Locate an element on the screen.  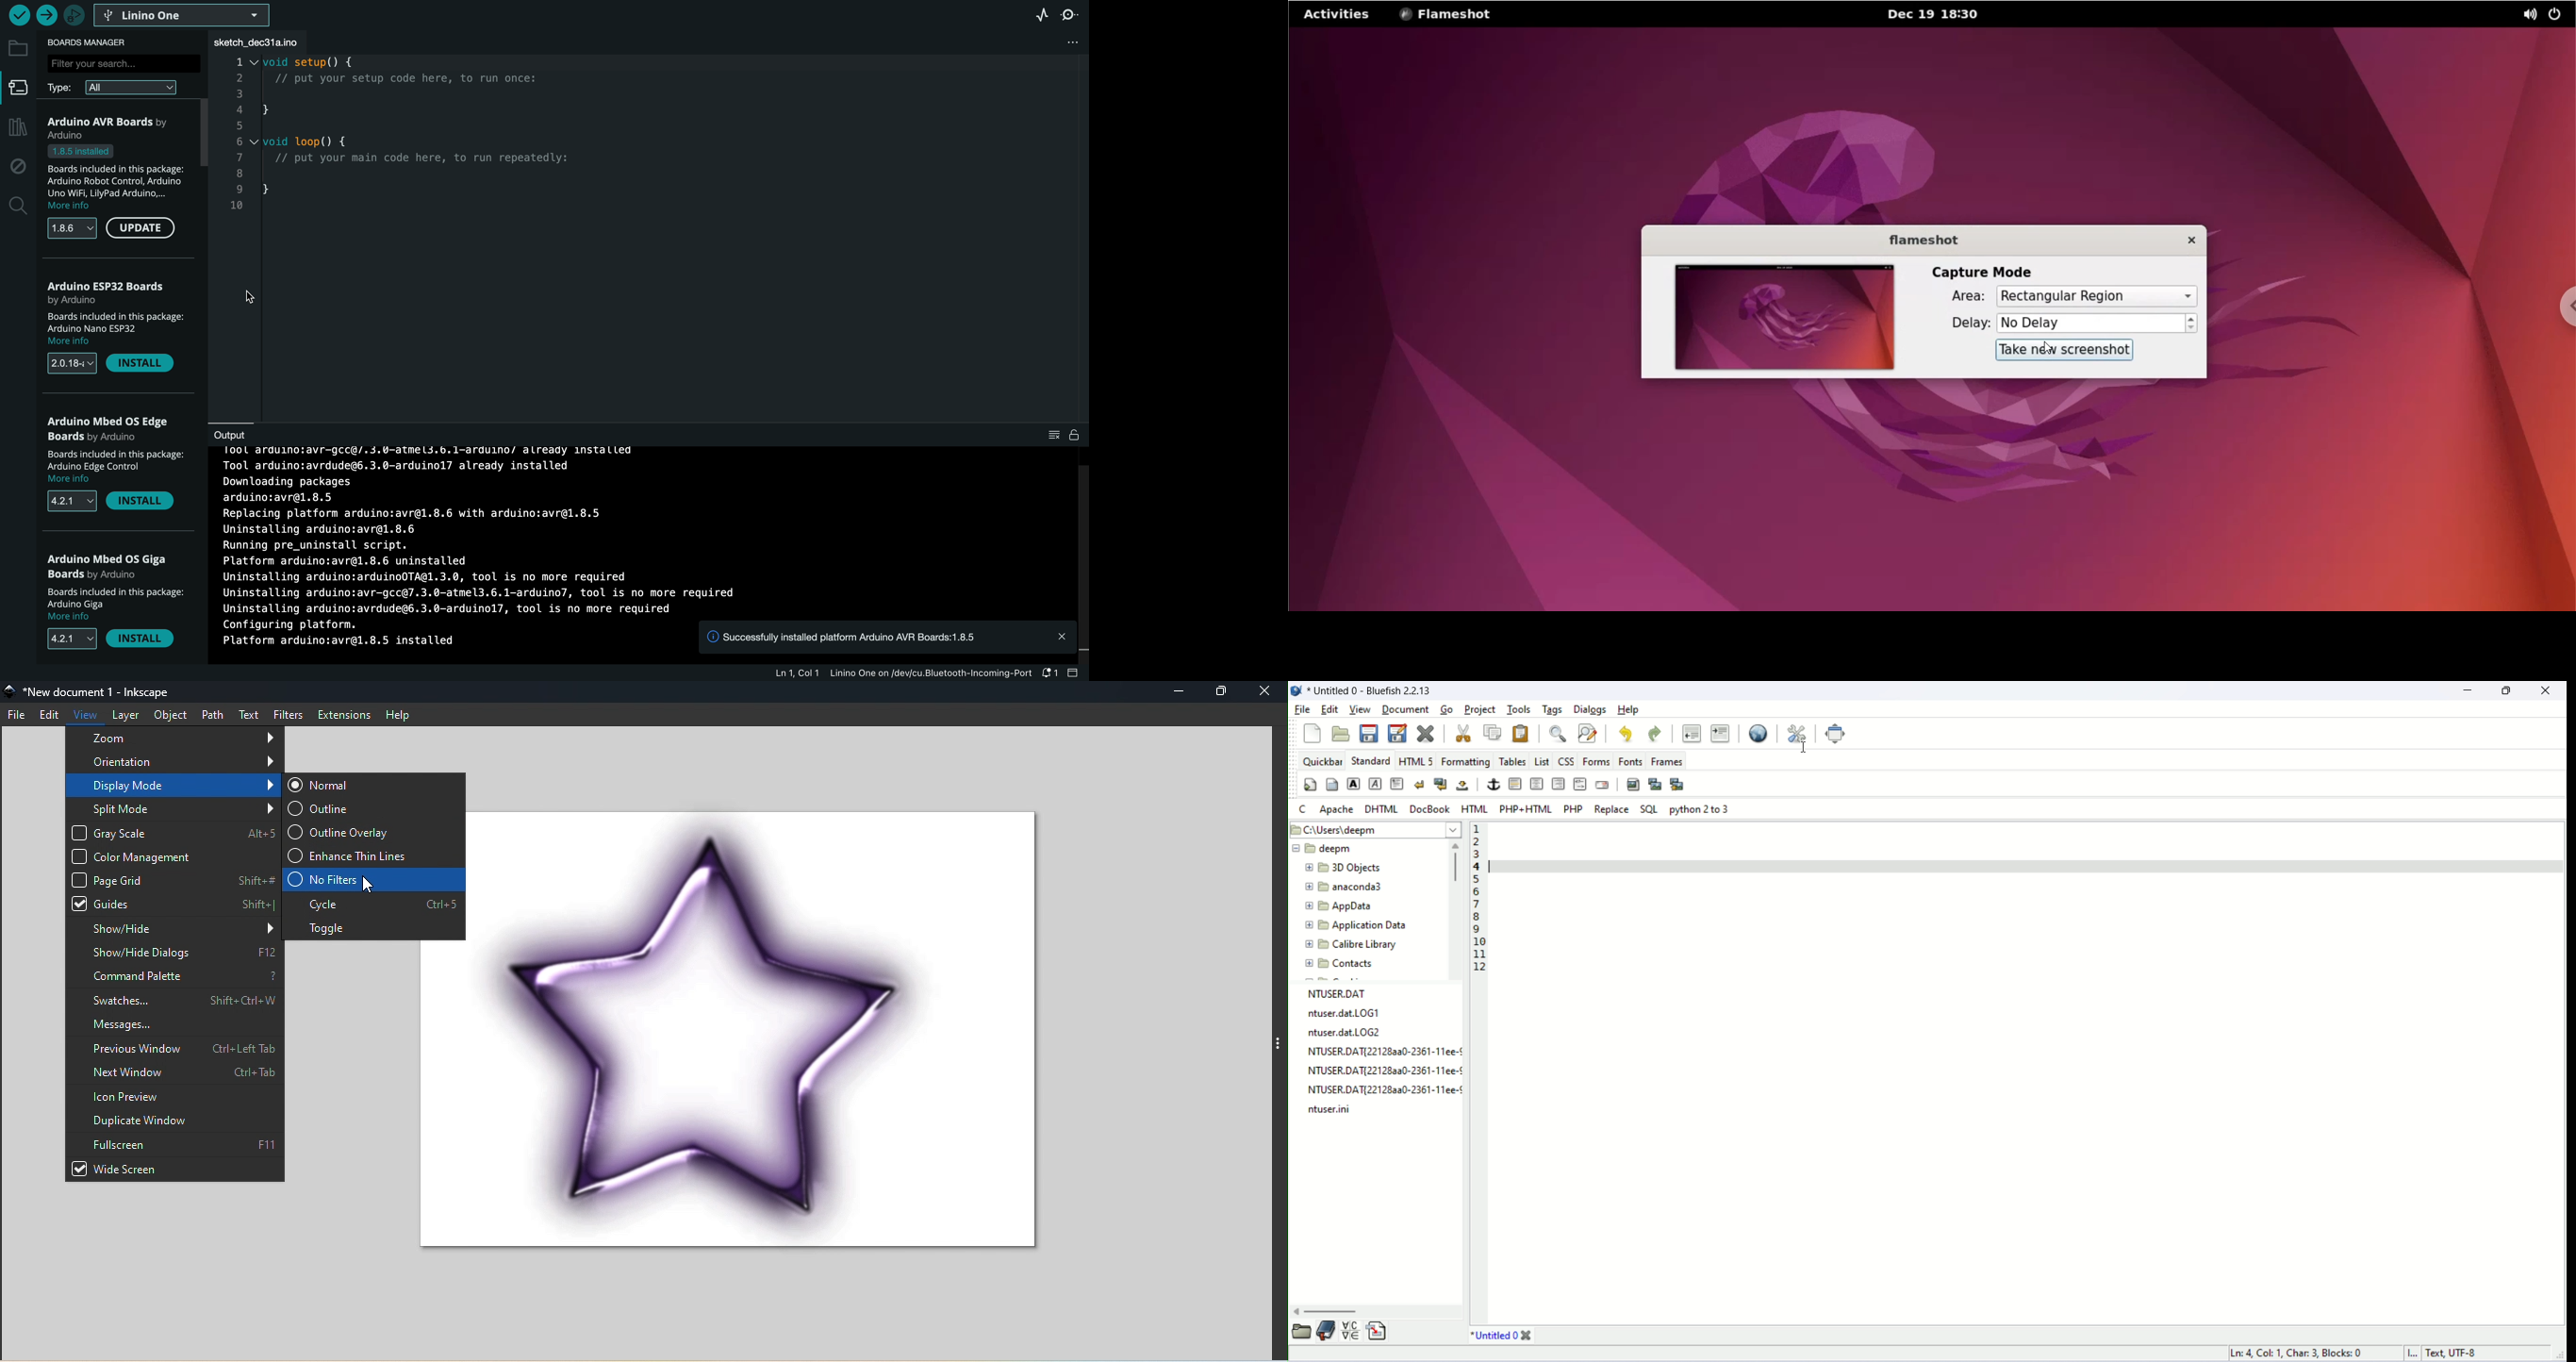
No filters is located at coordinates (373, 879).